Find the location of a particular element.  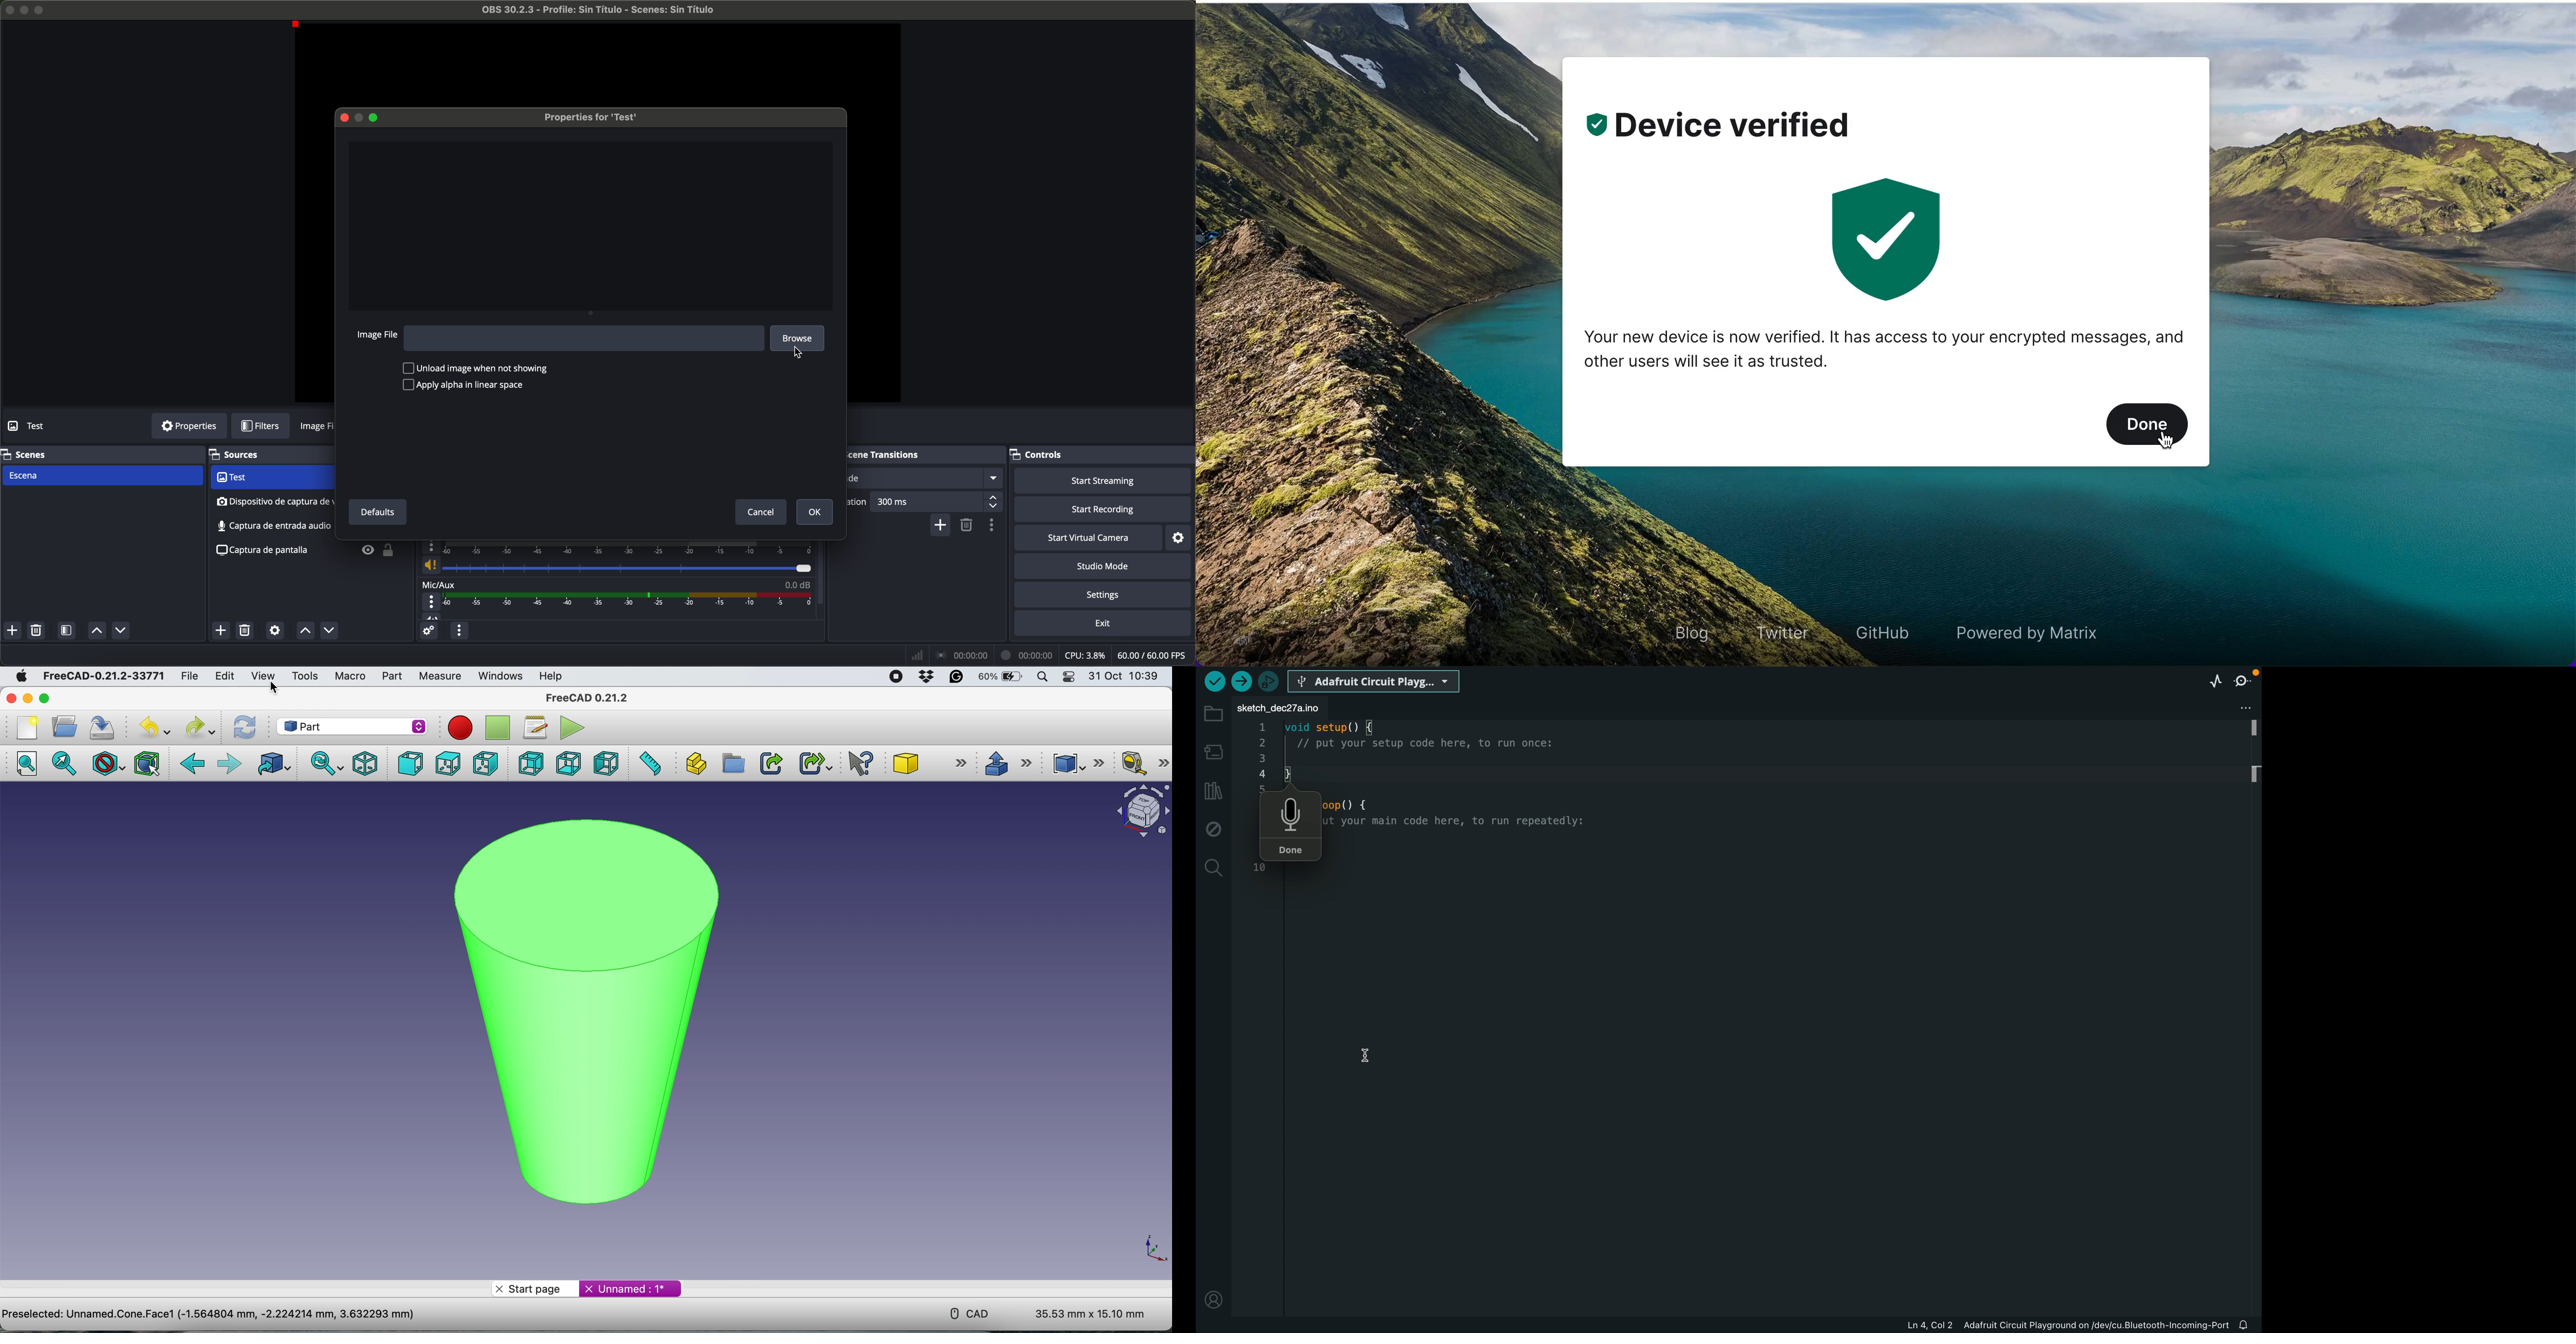

minimise is located at coordinates (27, 697).